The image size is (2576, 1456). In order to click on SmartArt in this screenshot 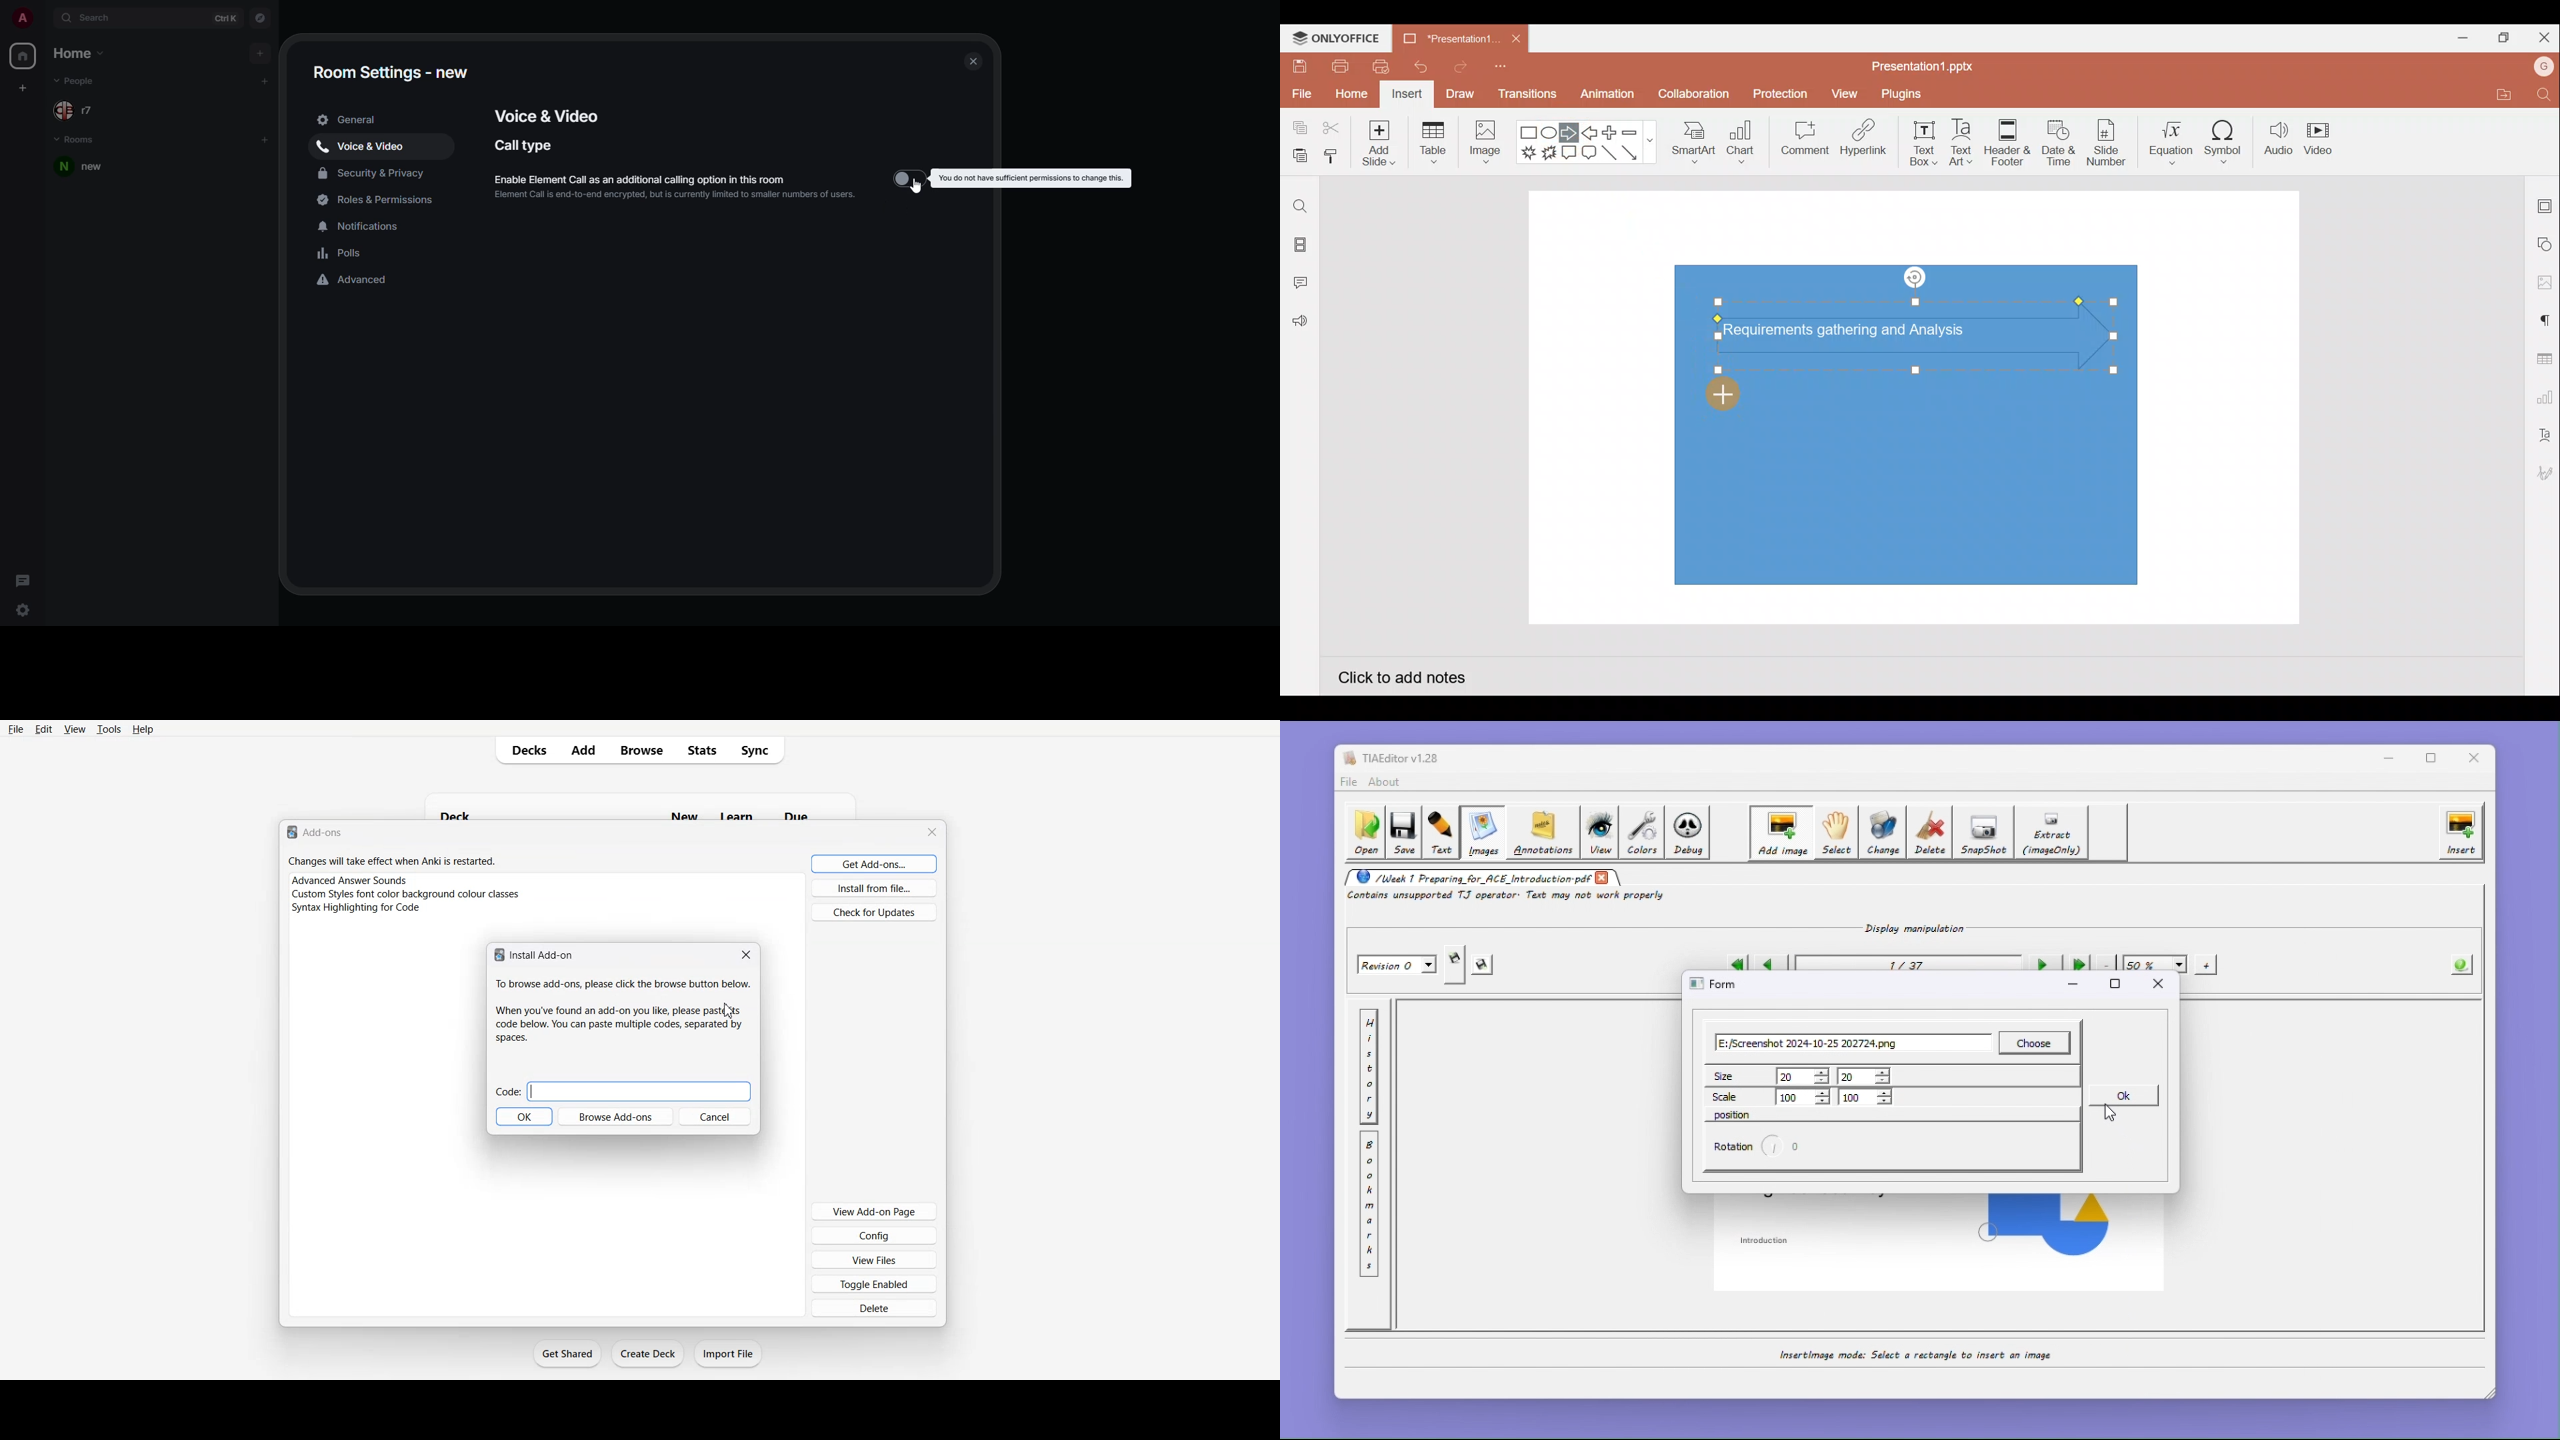, I will do `click(1693, 140)`.